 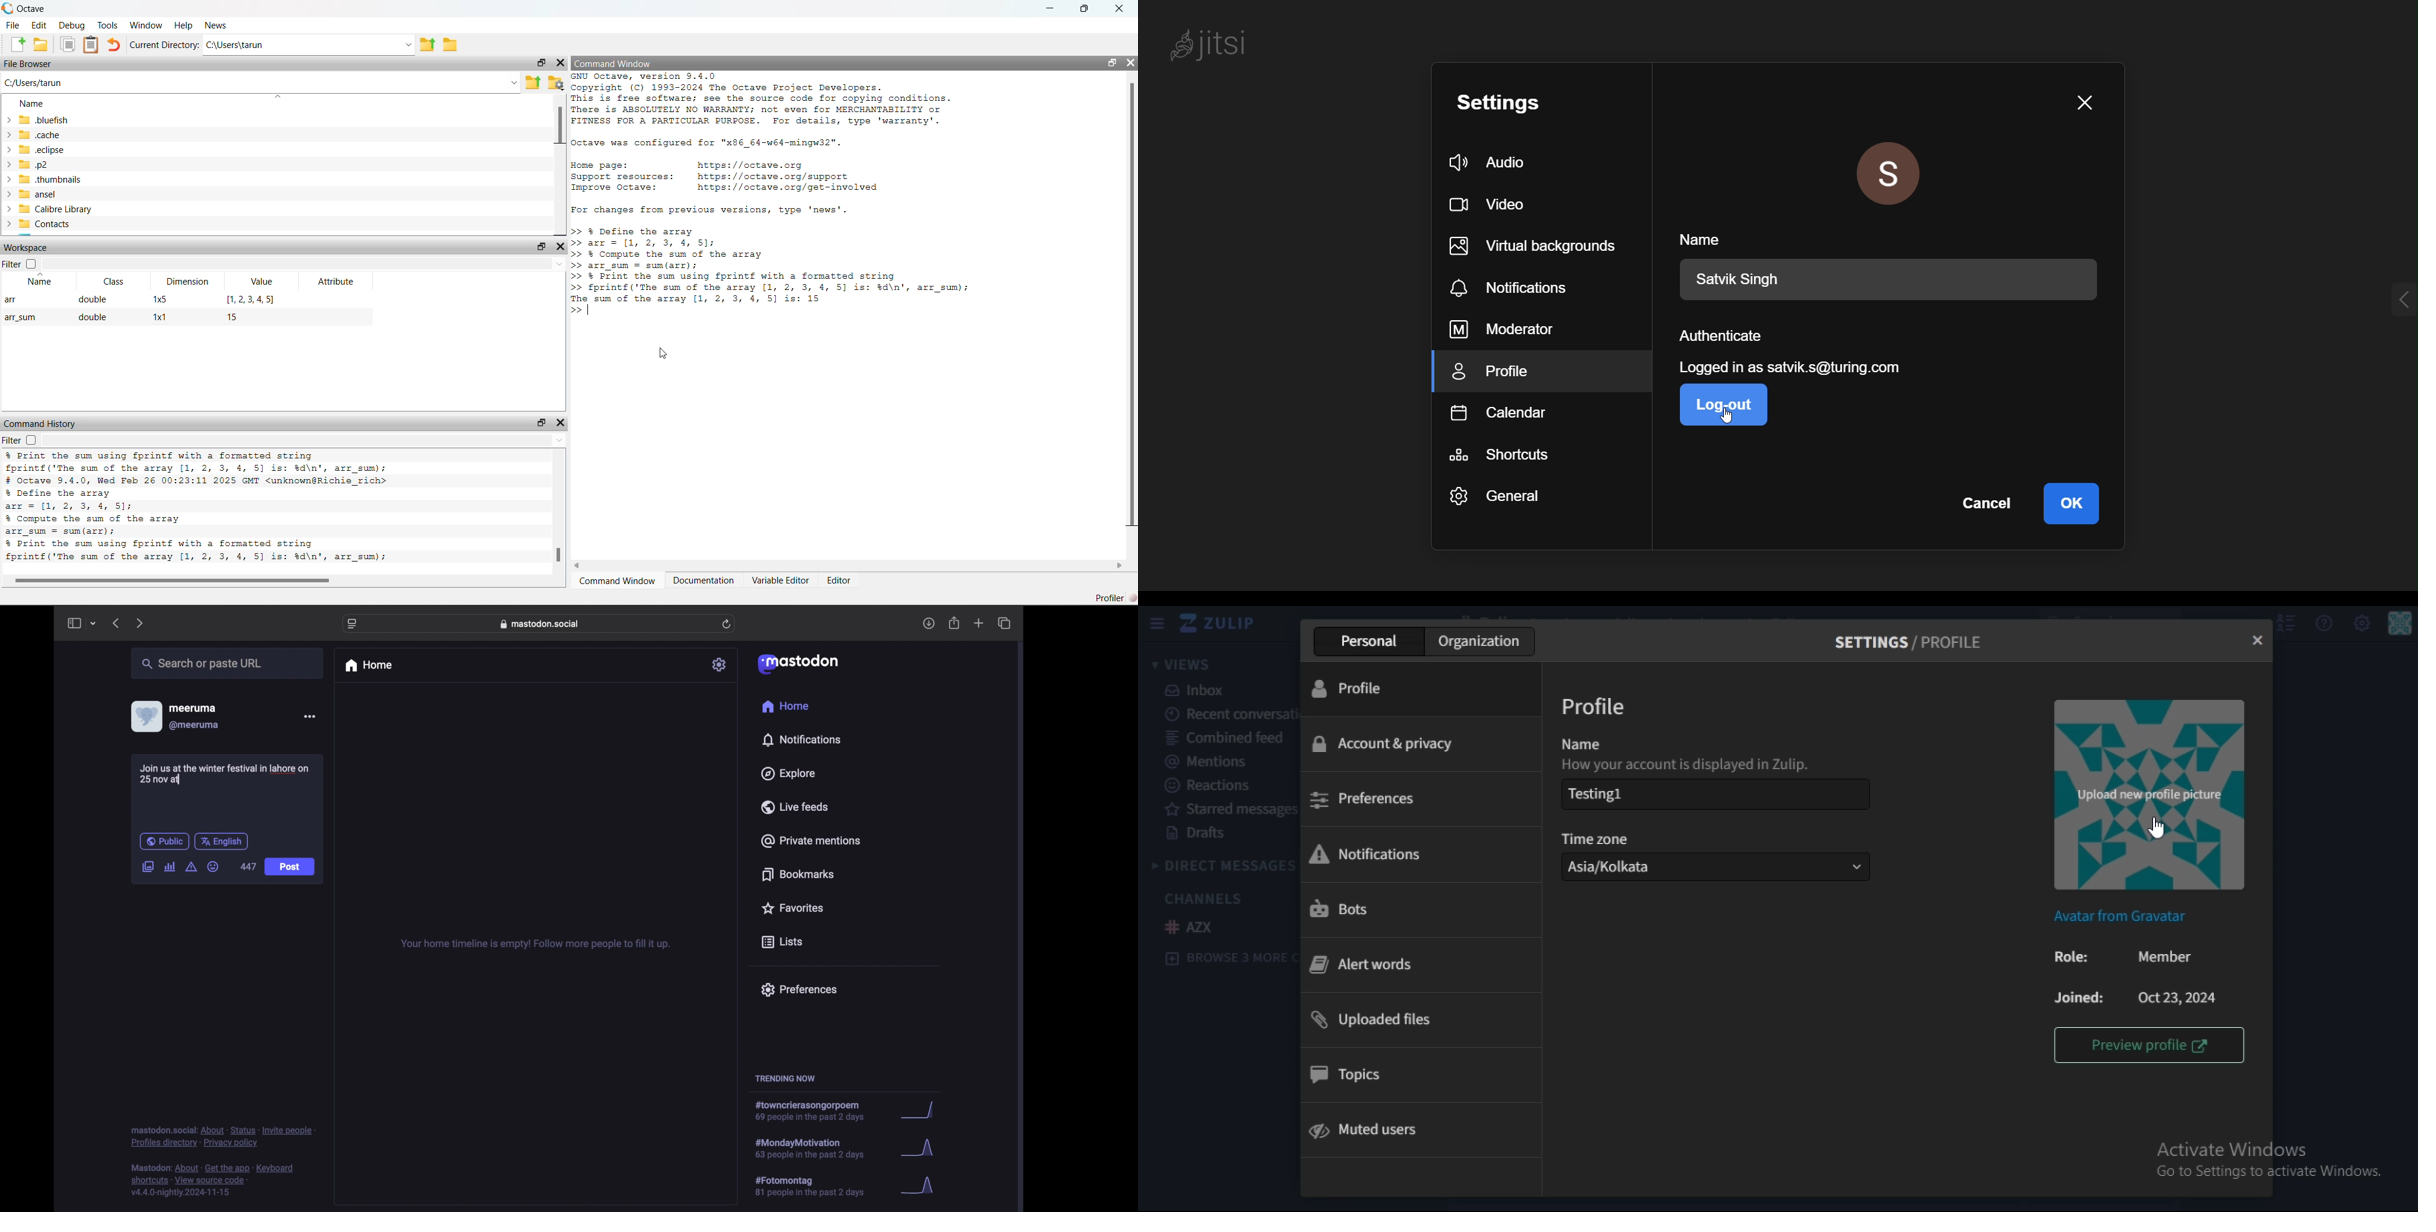 What do you see at coordinates (1730, 406) in the screenshot?
I see `logout` at bounding box center [1730, 406].